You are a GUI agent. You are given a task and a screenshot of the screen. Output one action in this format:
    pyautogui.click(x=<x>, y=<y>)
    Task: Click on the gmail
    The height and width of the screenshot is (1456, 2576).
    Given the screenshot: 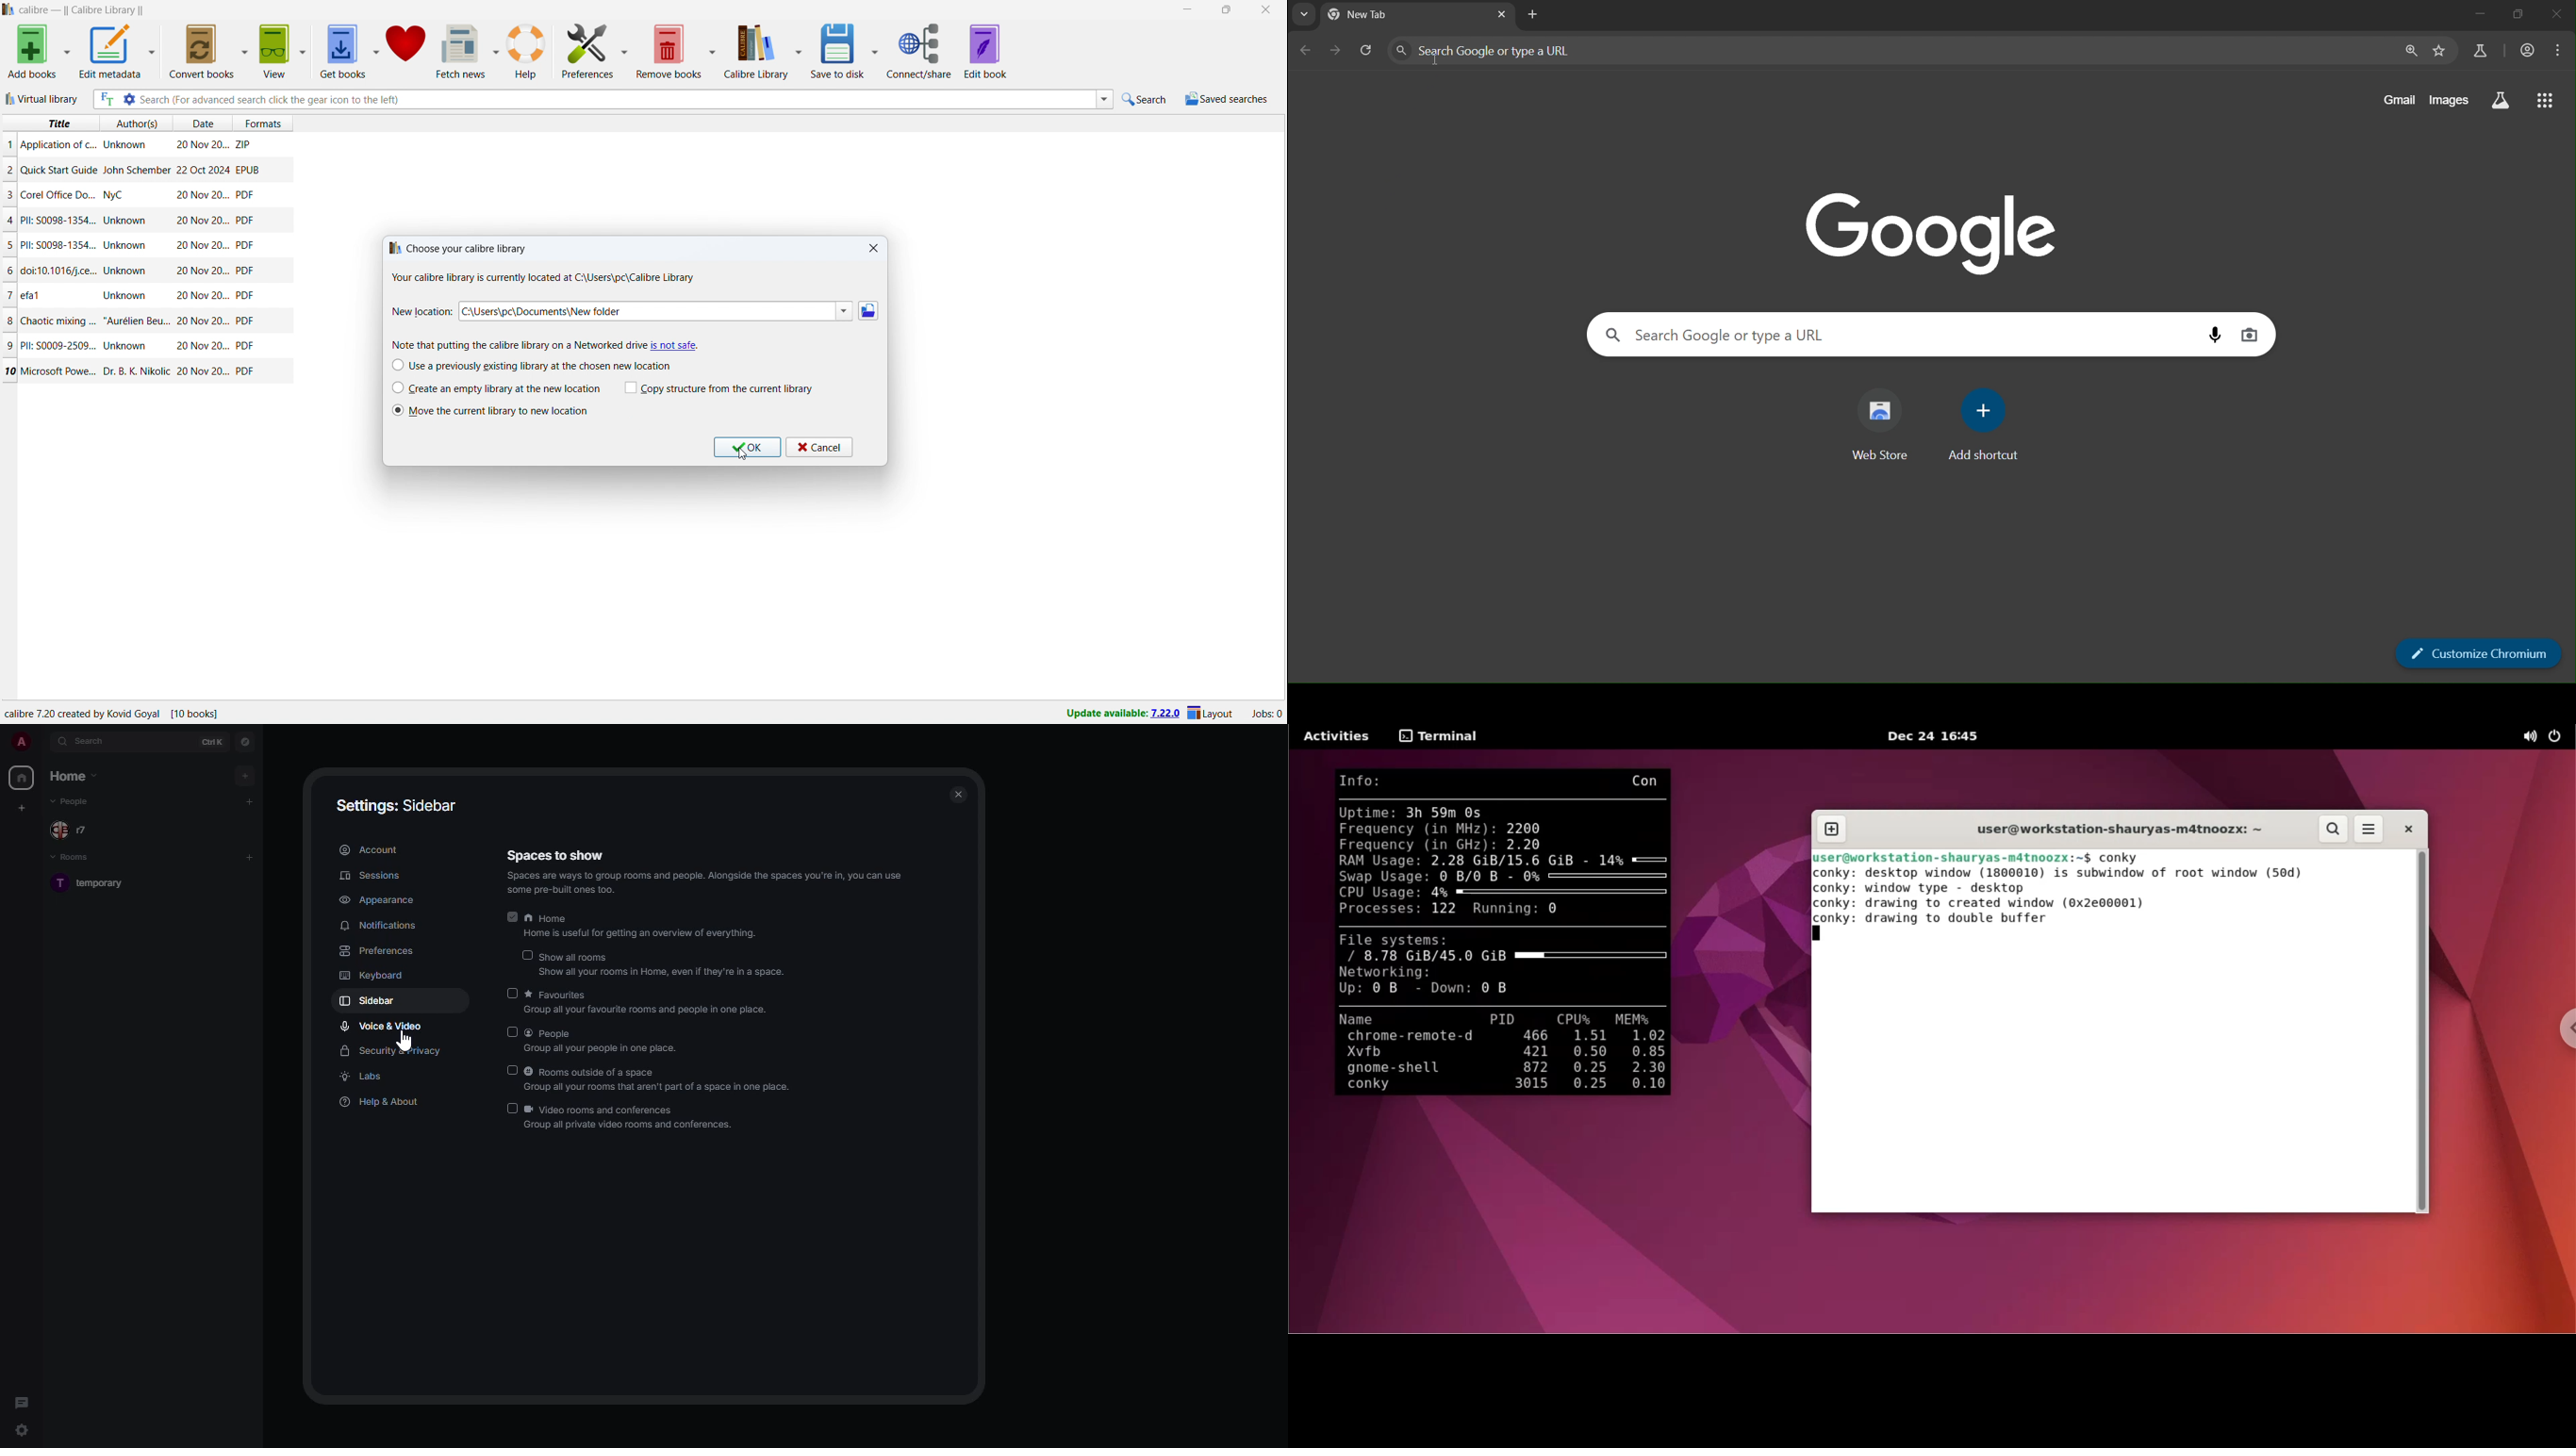 What is the action you would take?
    pyautogui.click(x=2401, y=99)
    